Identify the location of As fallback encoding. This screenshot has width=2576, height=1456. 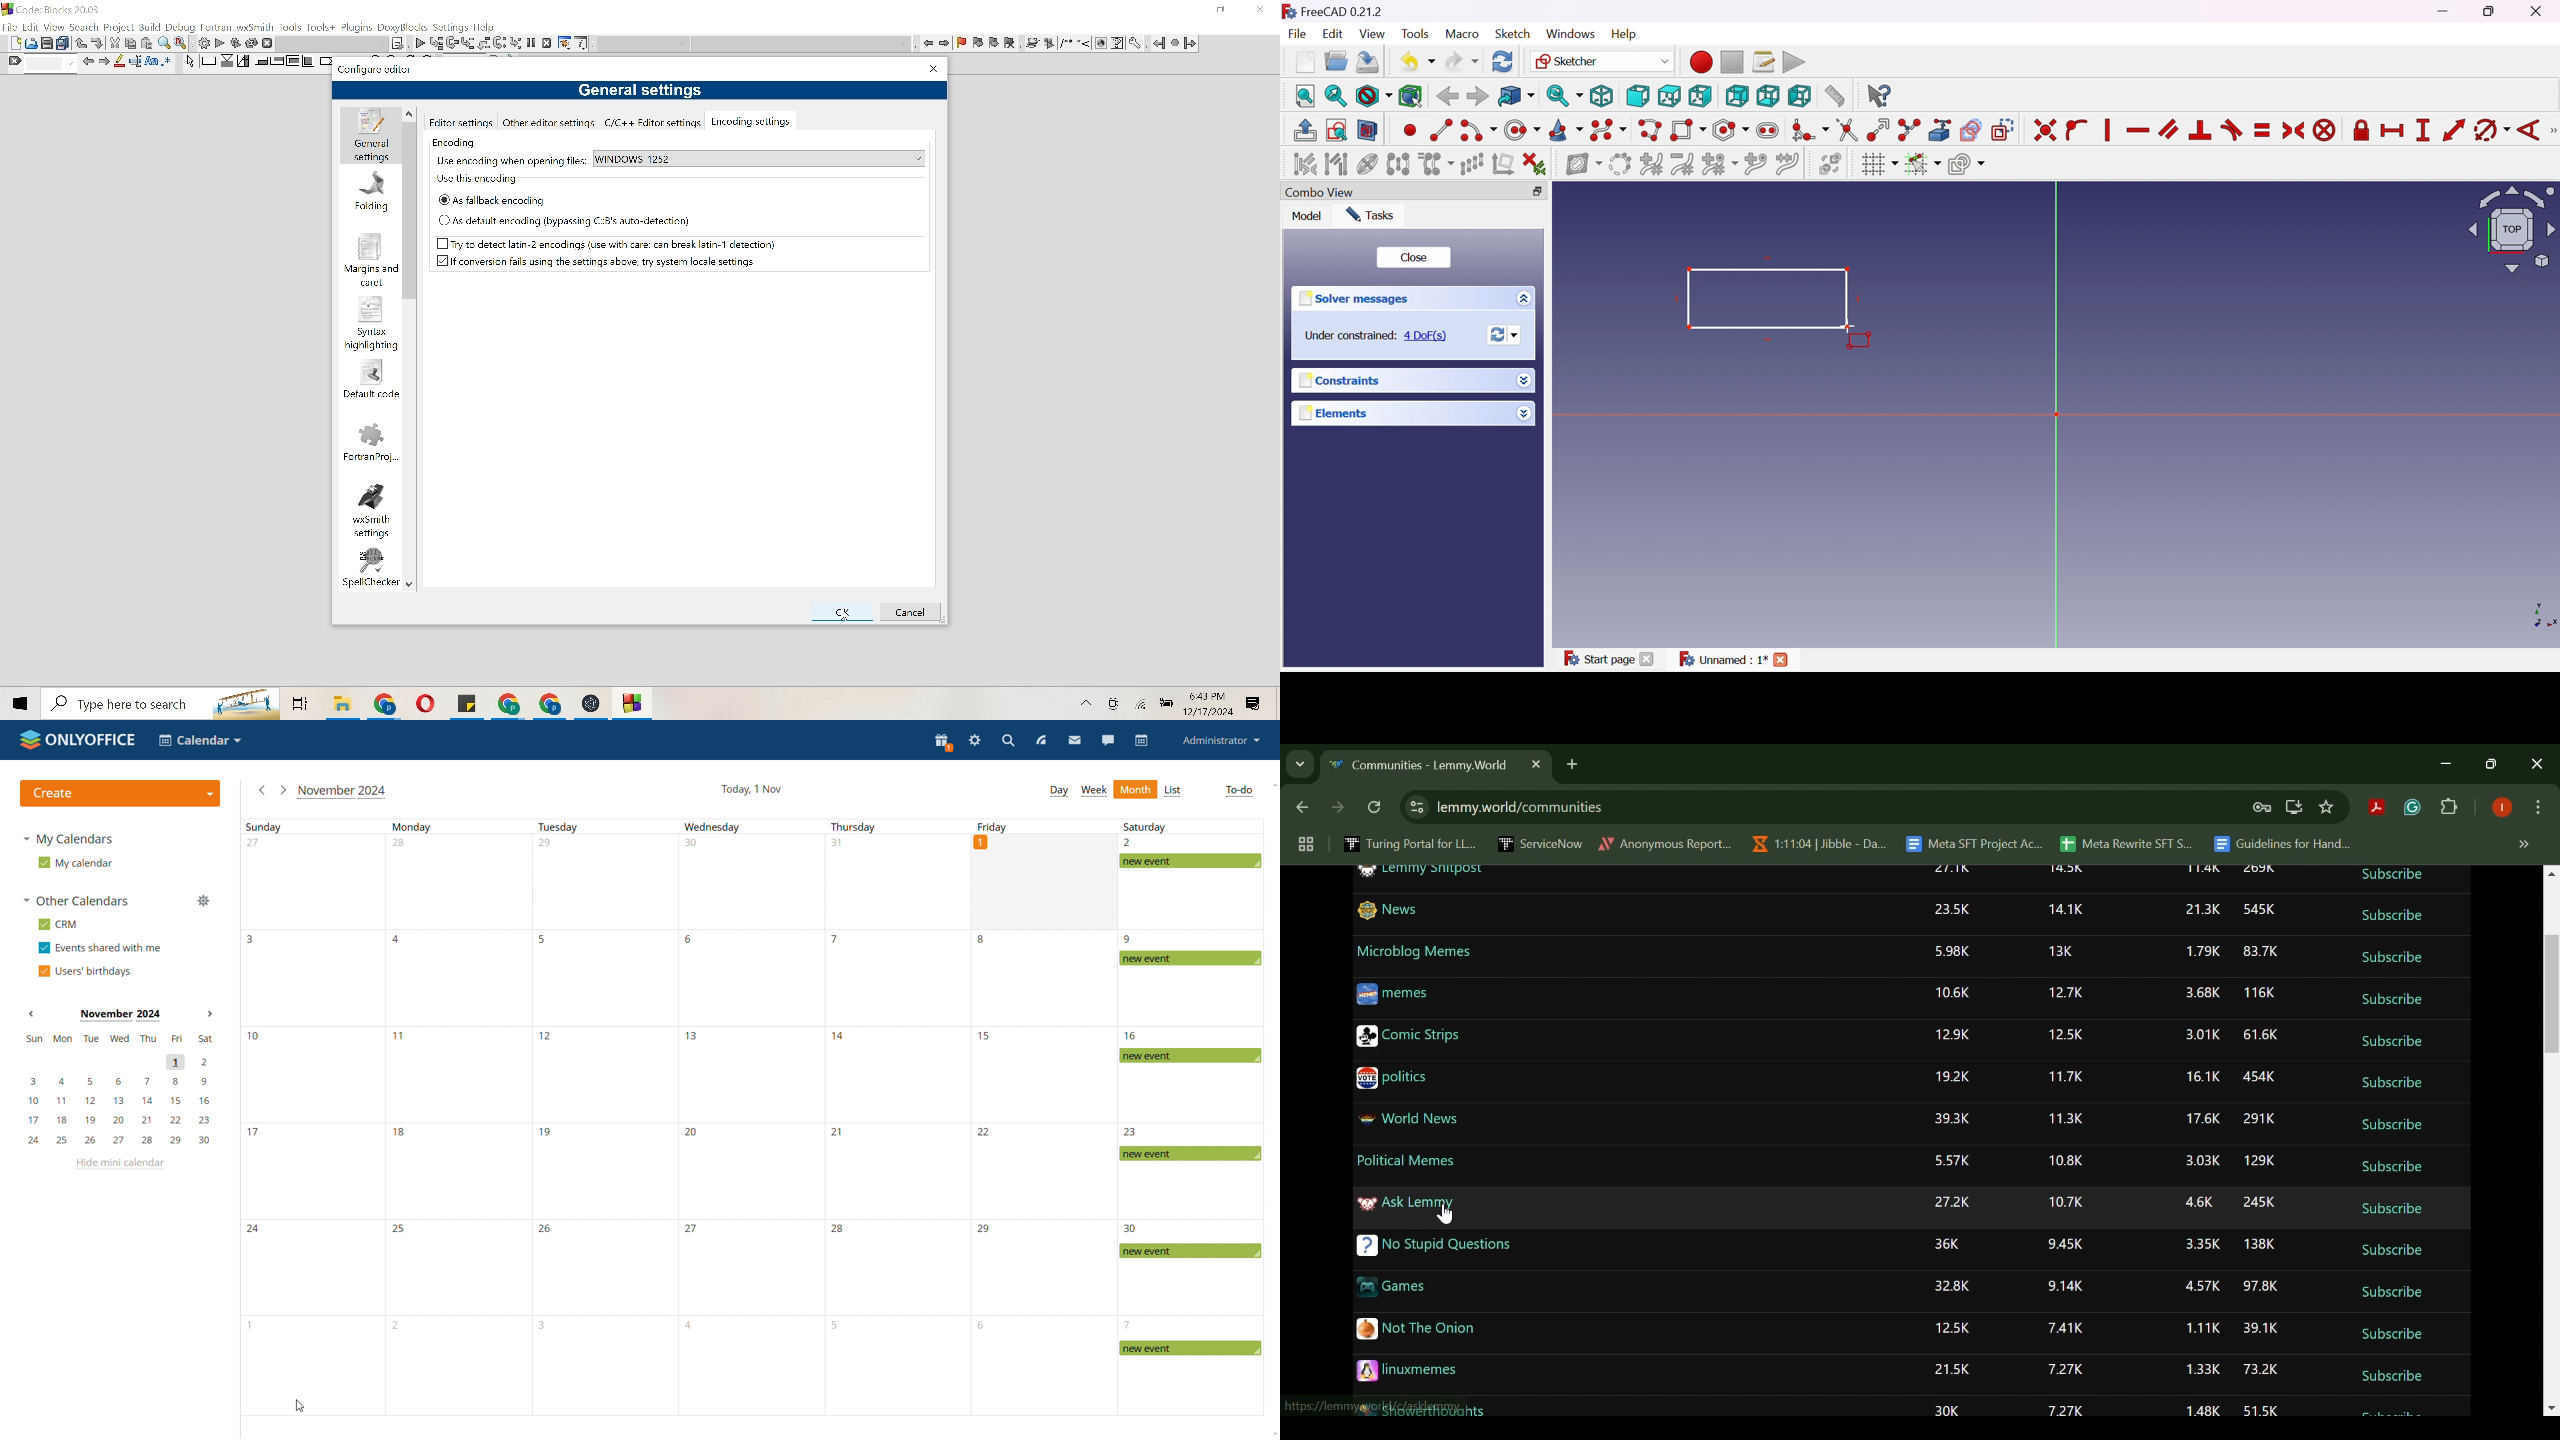
(492, 200).